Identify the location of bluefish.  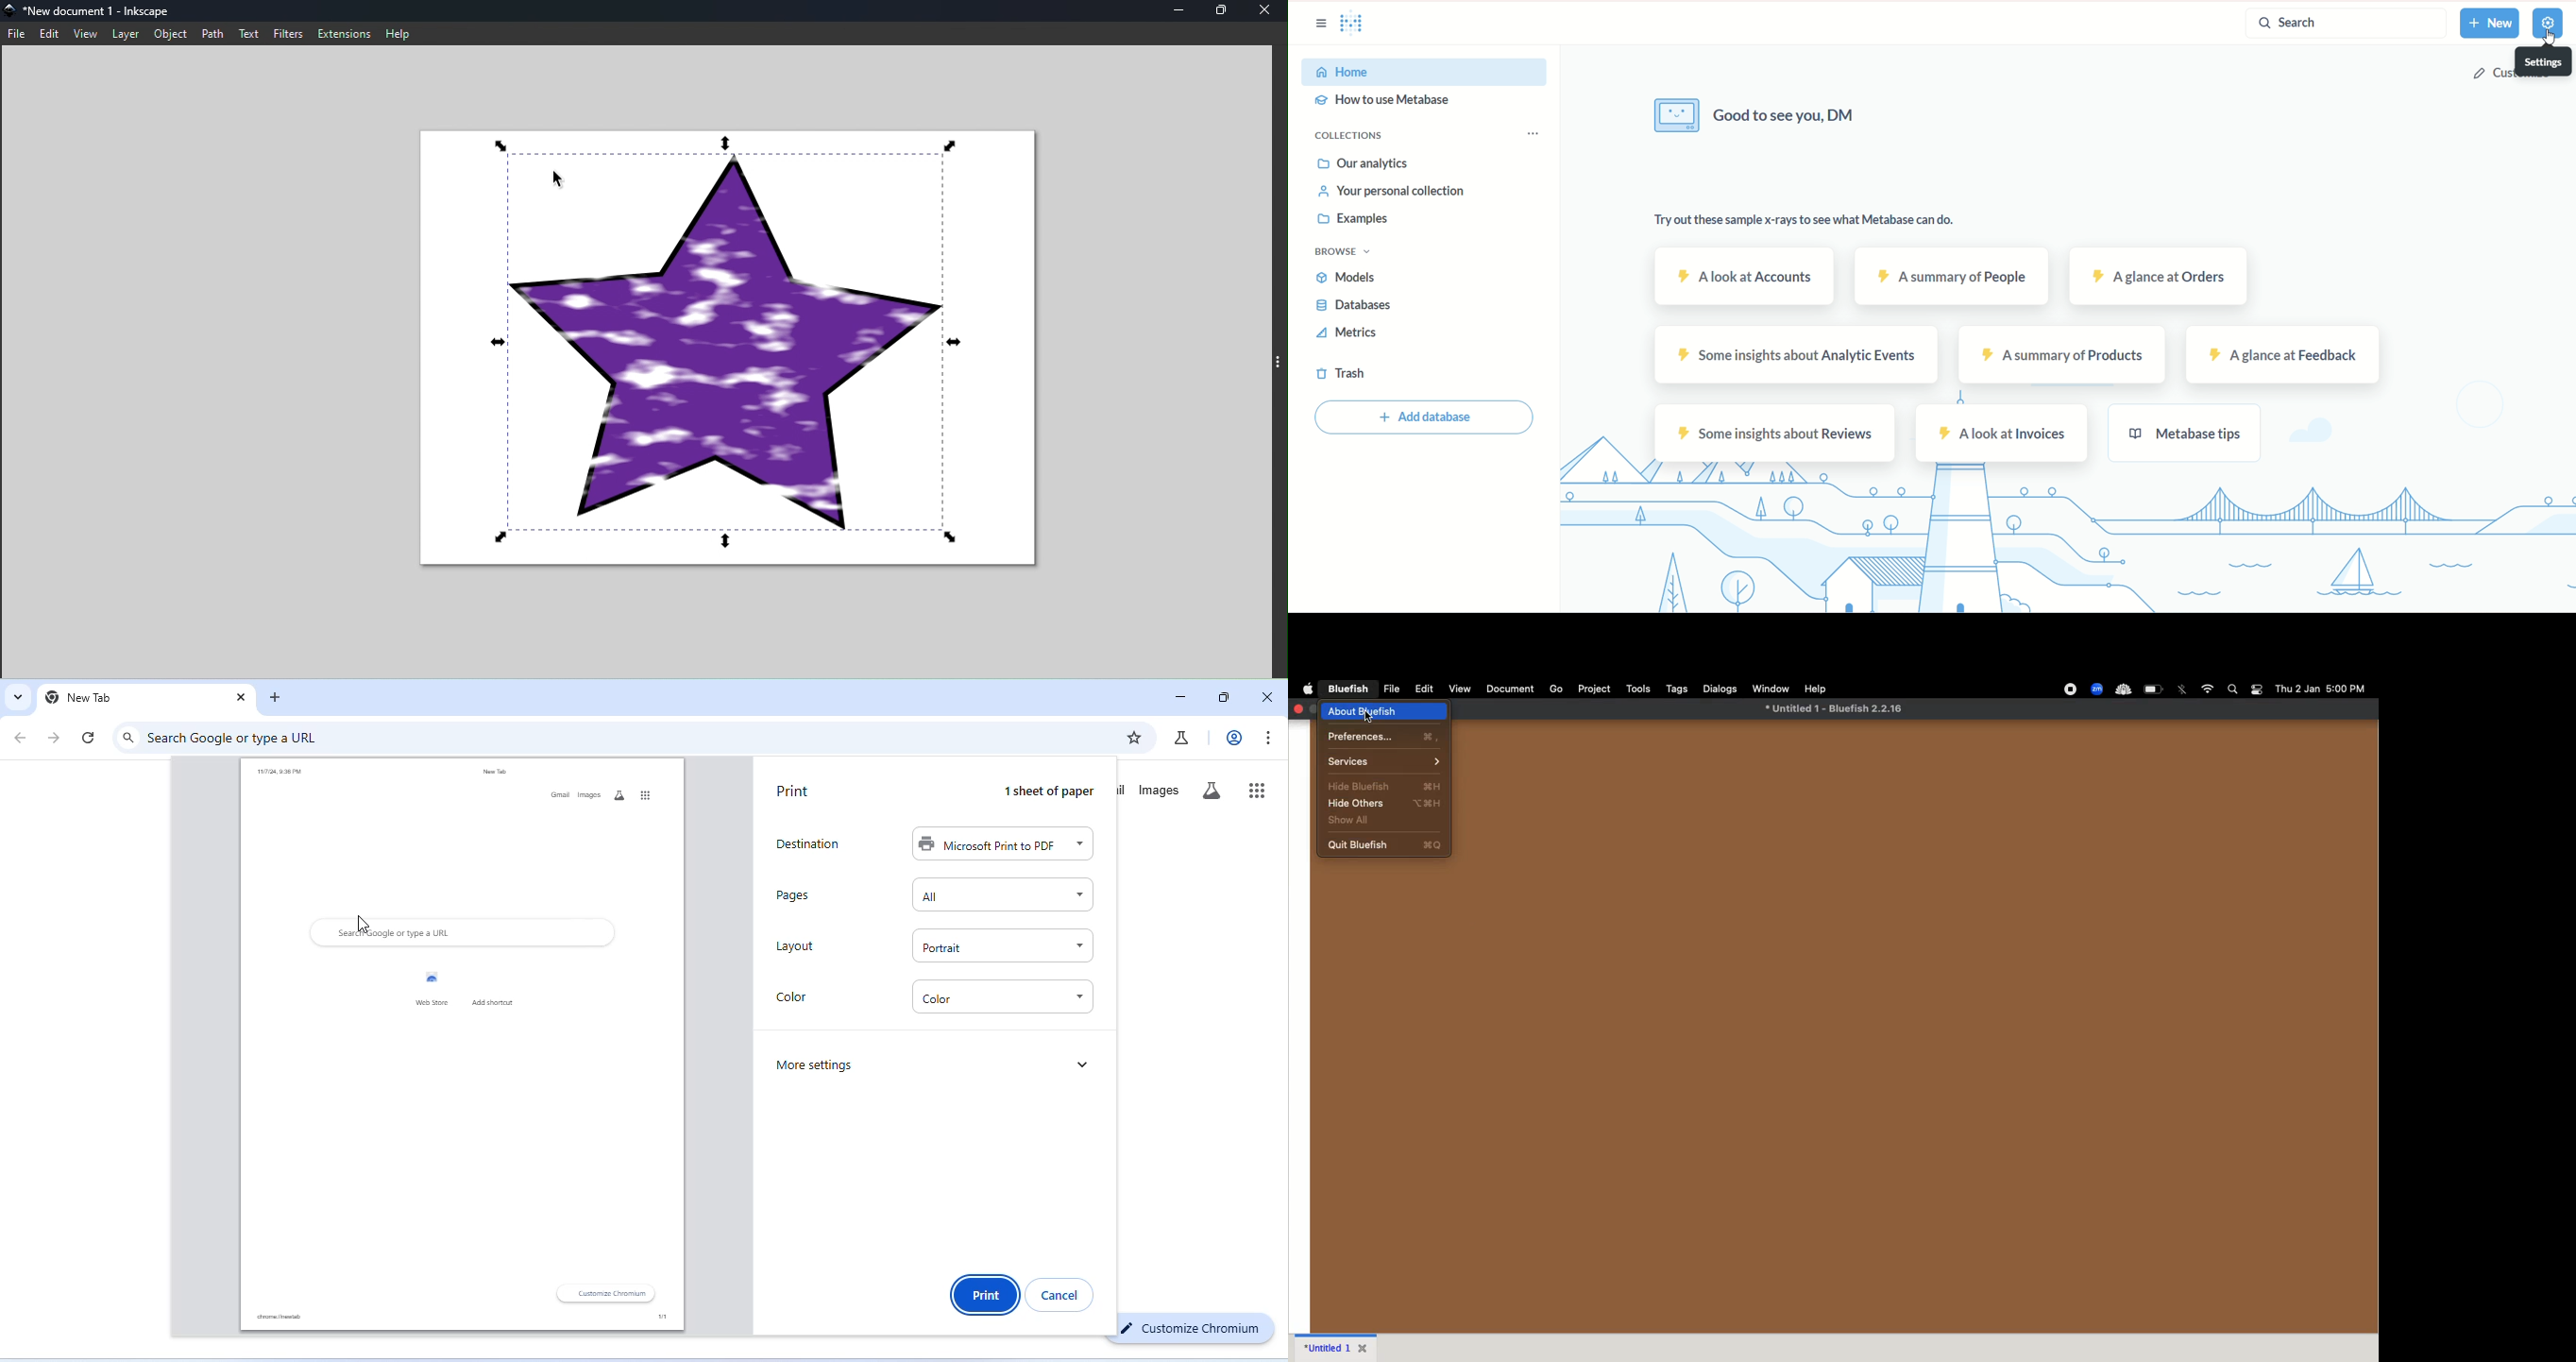
(1346, 689).